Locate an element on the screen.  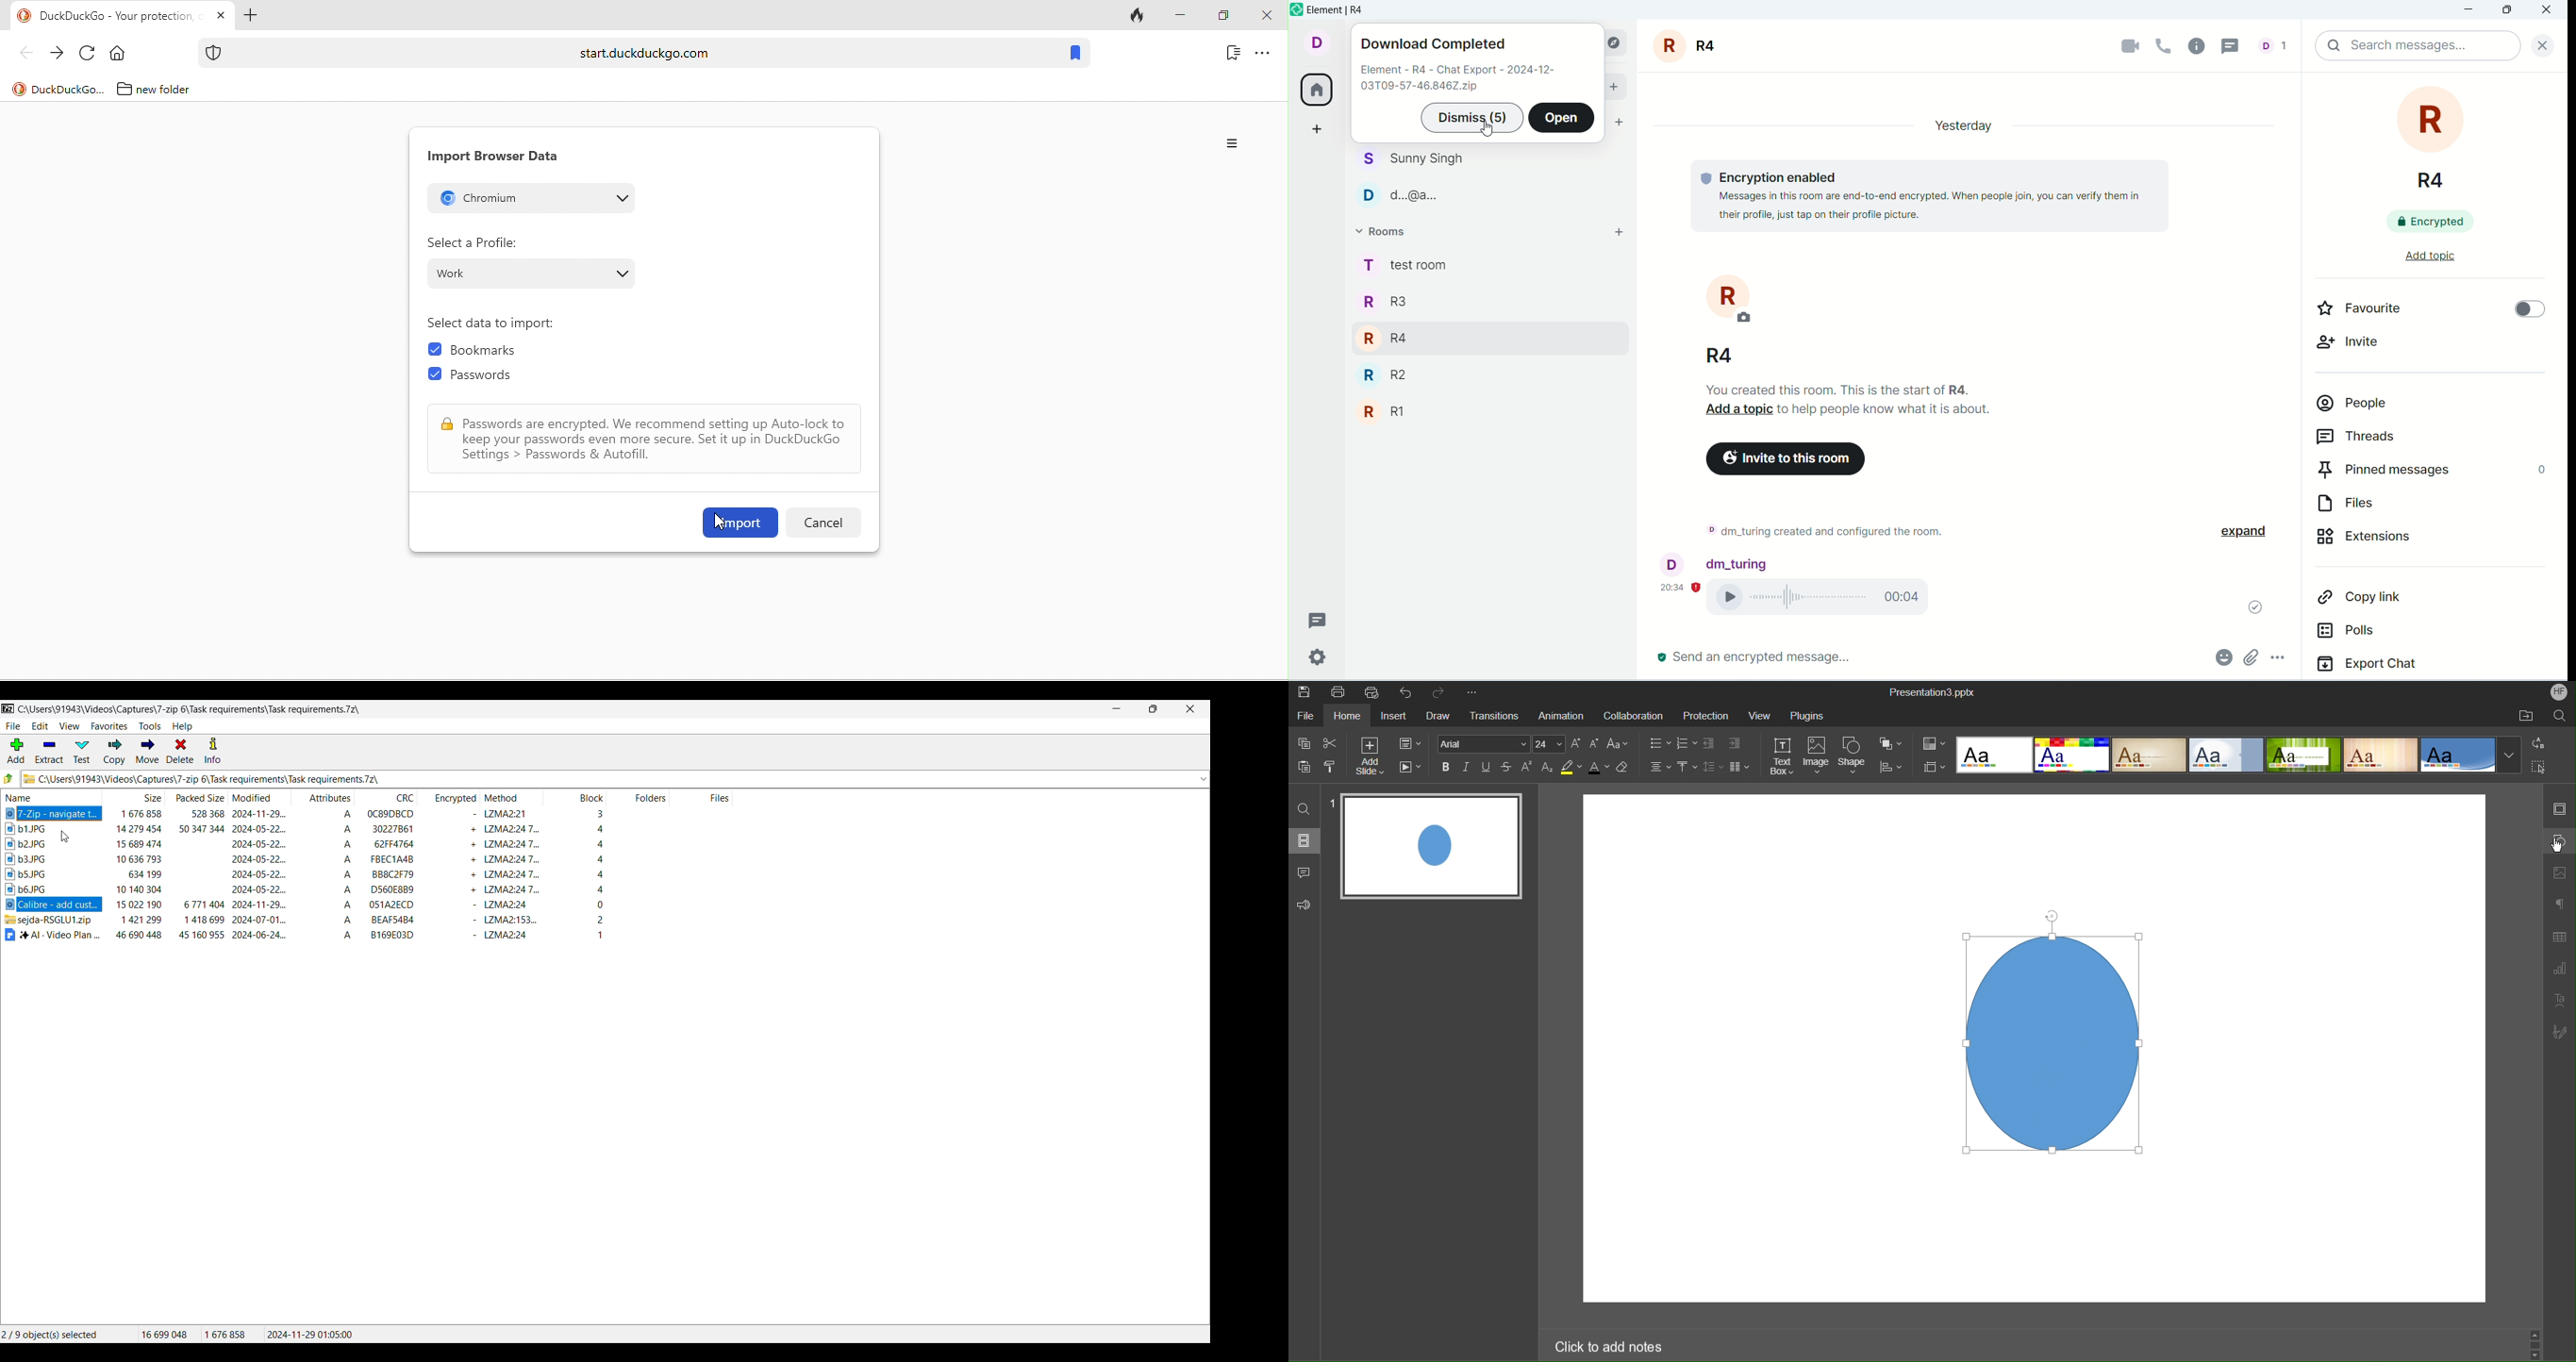
Decrease Indent is located at coordinates (1710, 744).